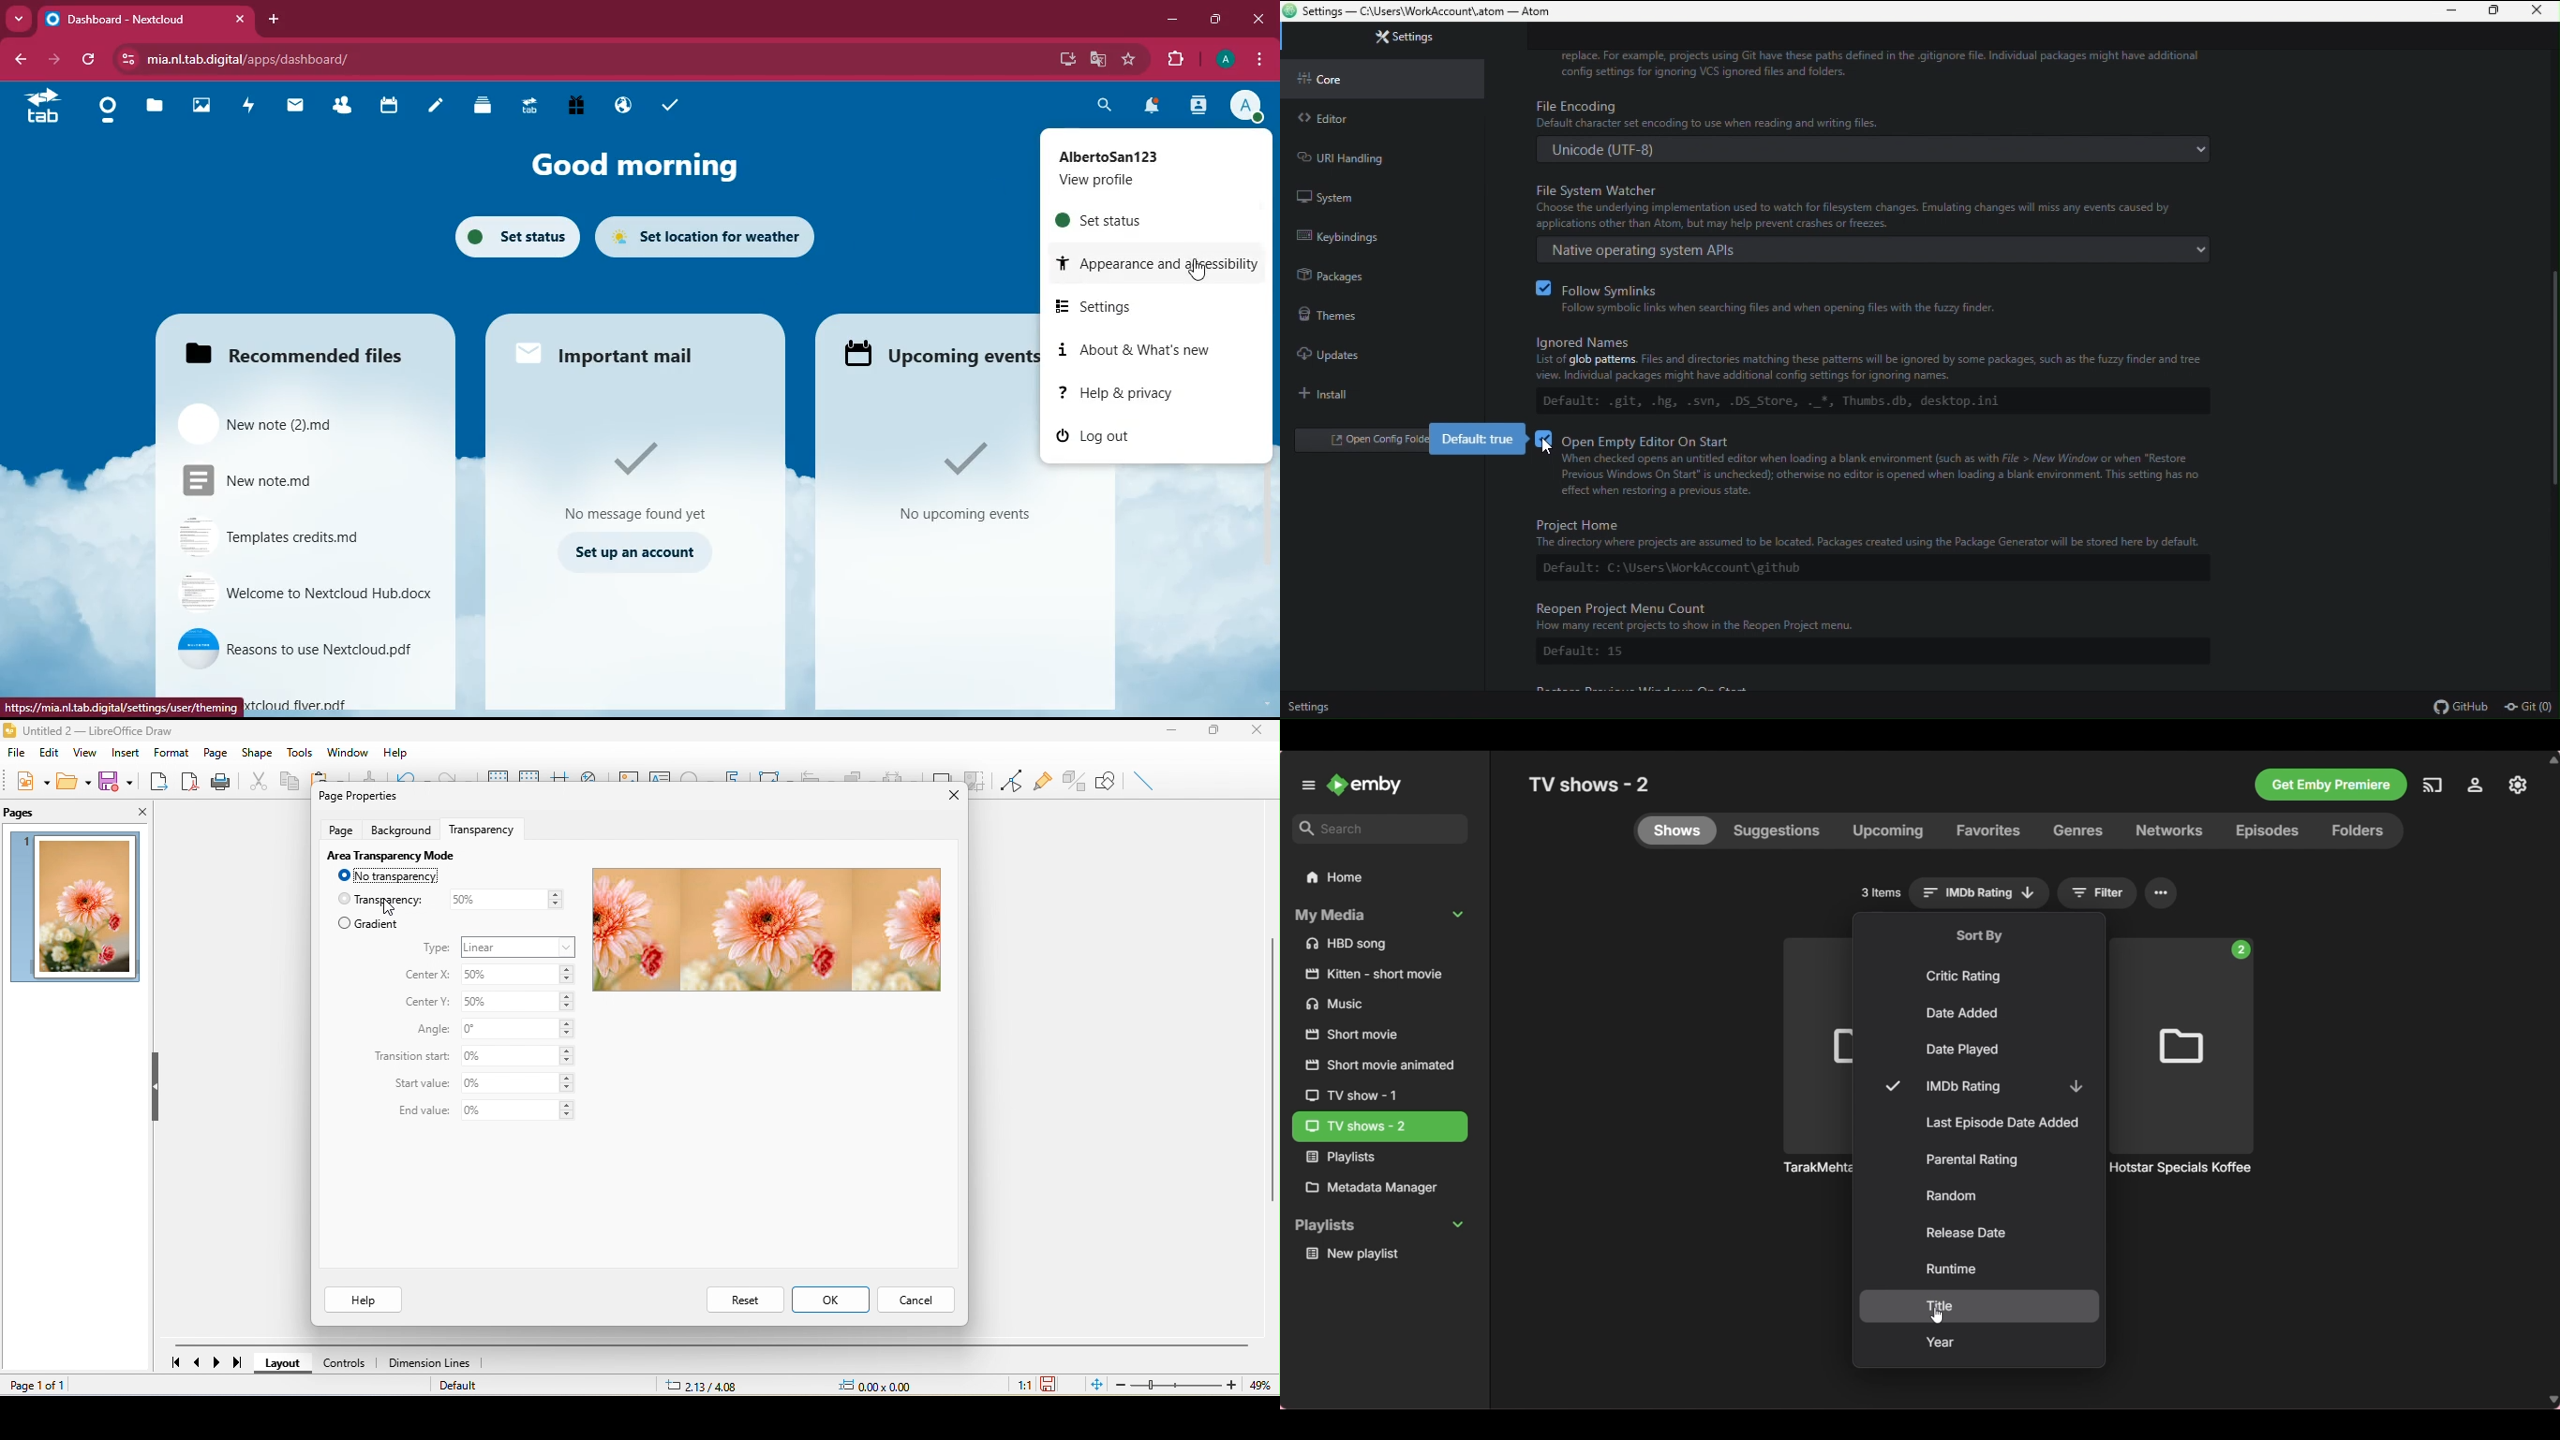 The height and width of the screenshot is (1456, 2576). What do you see at coordinates (1121, 438) in the screenshot?
I see `log out` at bounding box center [1121, 438].